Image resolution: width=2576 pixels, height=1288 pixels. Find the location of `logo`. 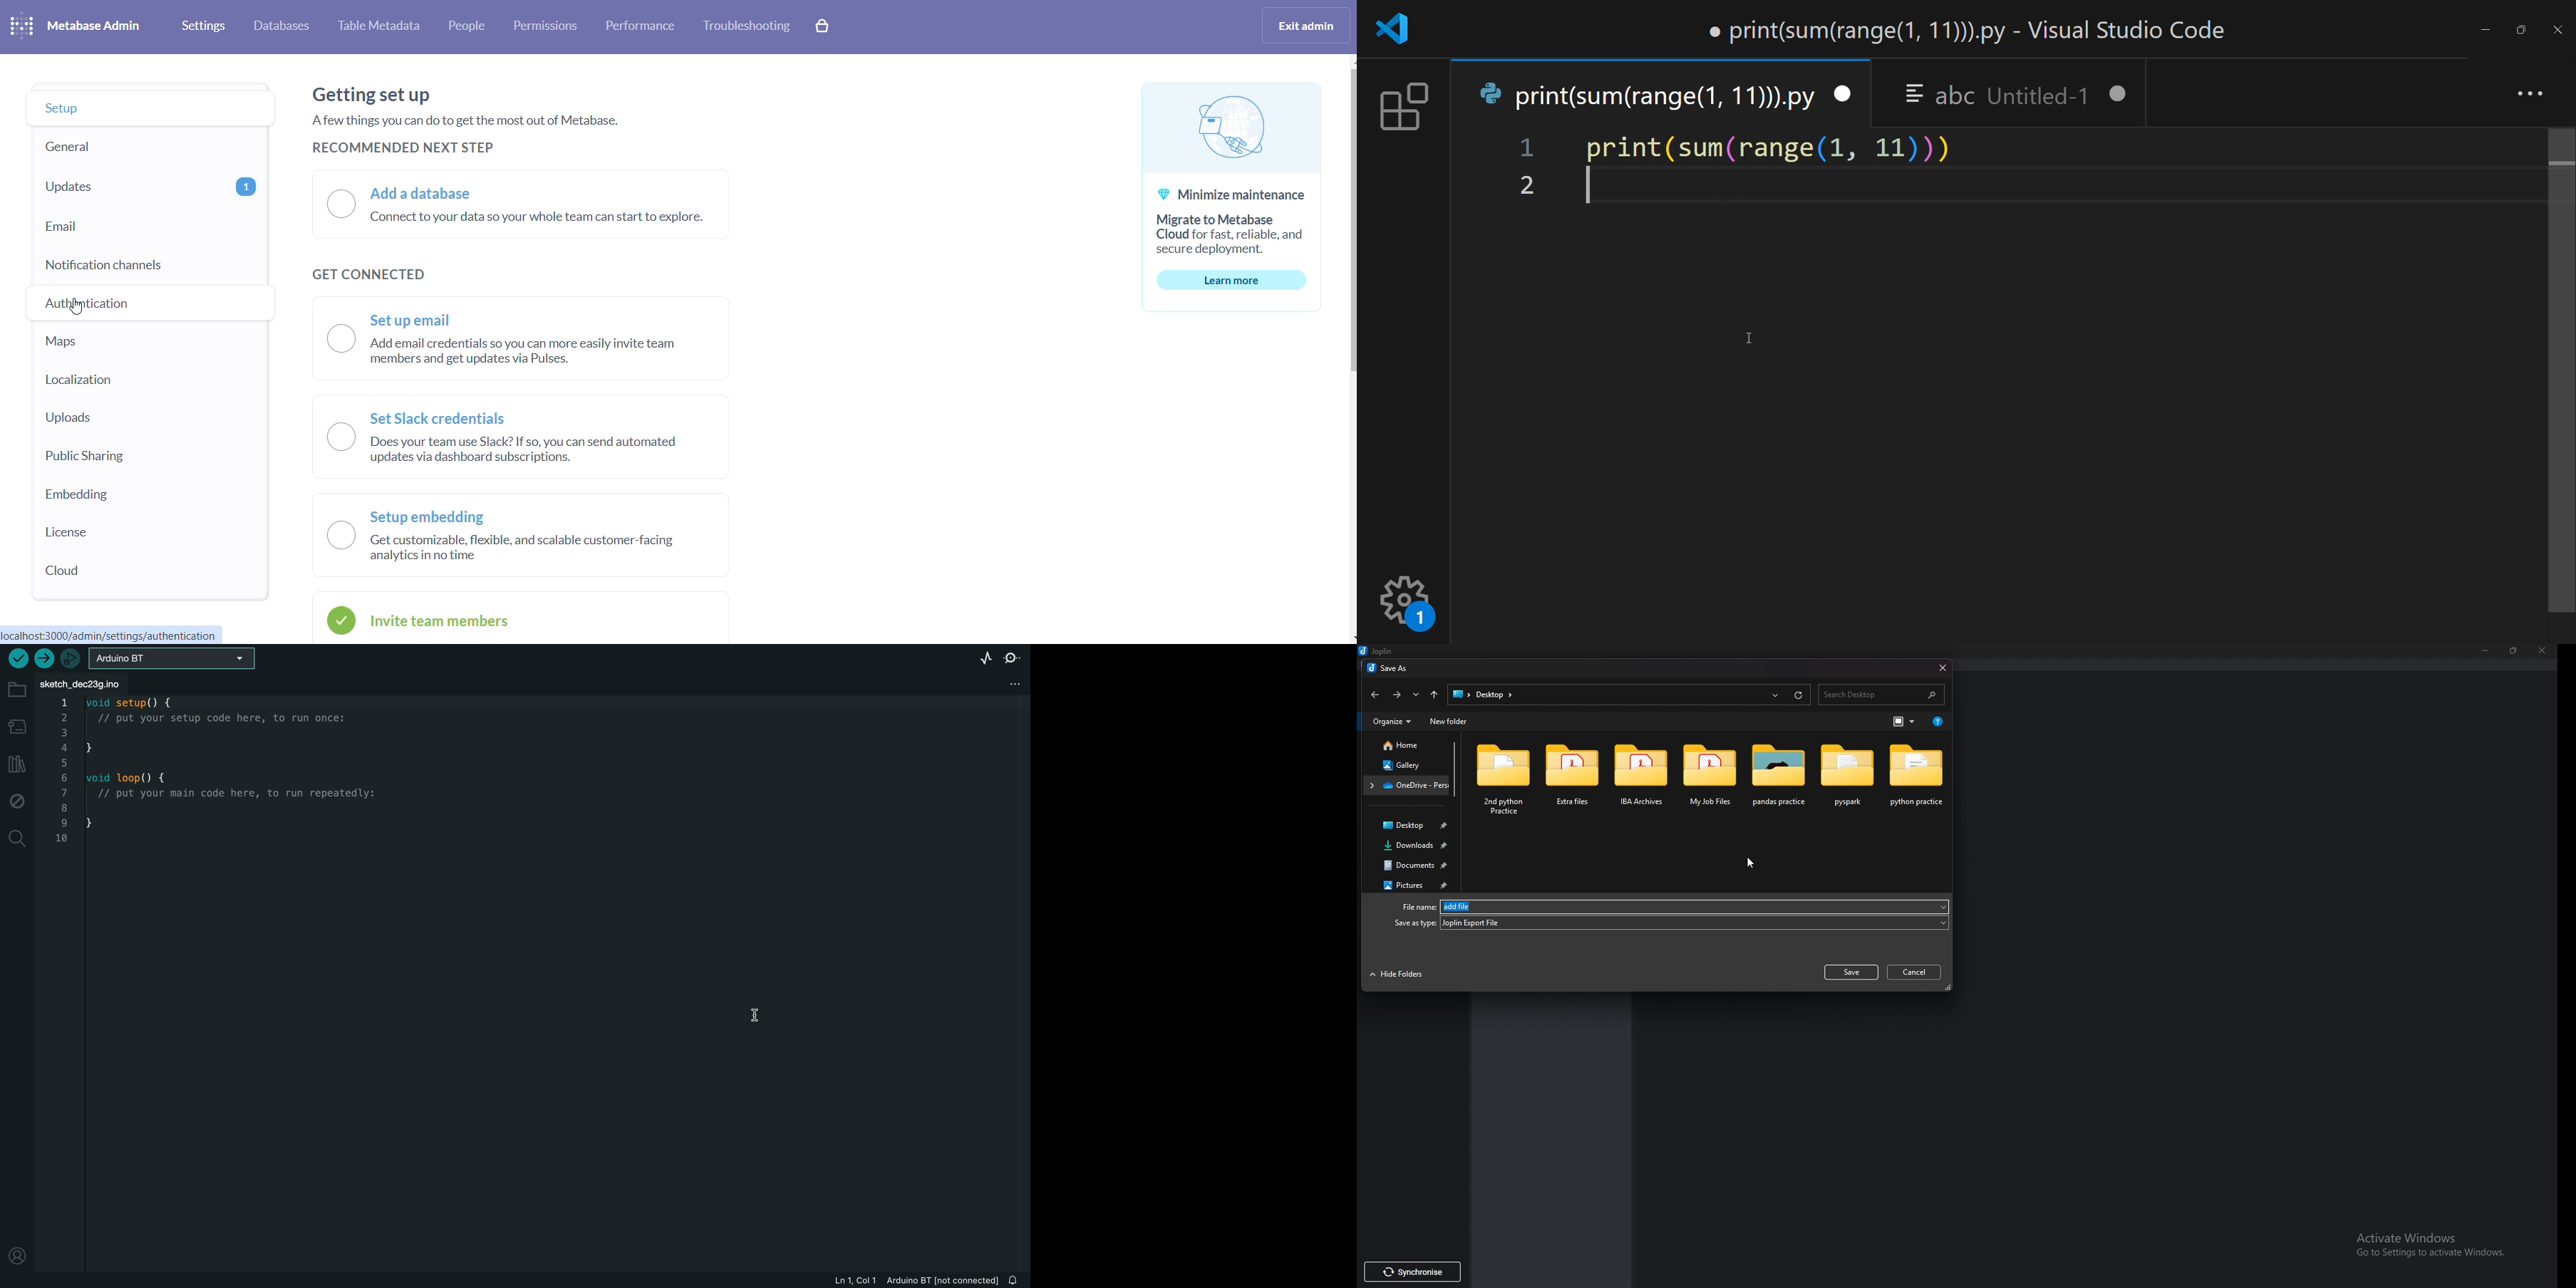

logo is located at coordinates (1395, 30).